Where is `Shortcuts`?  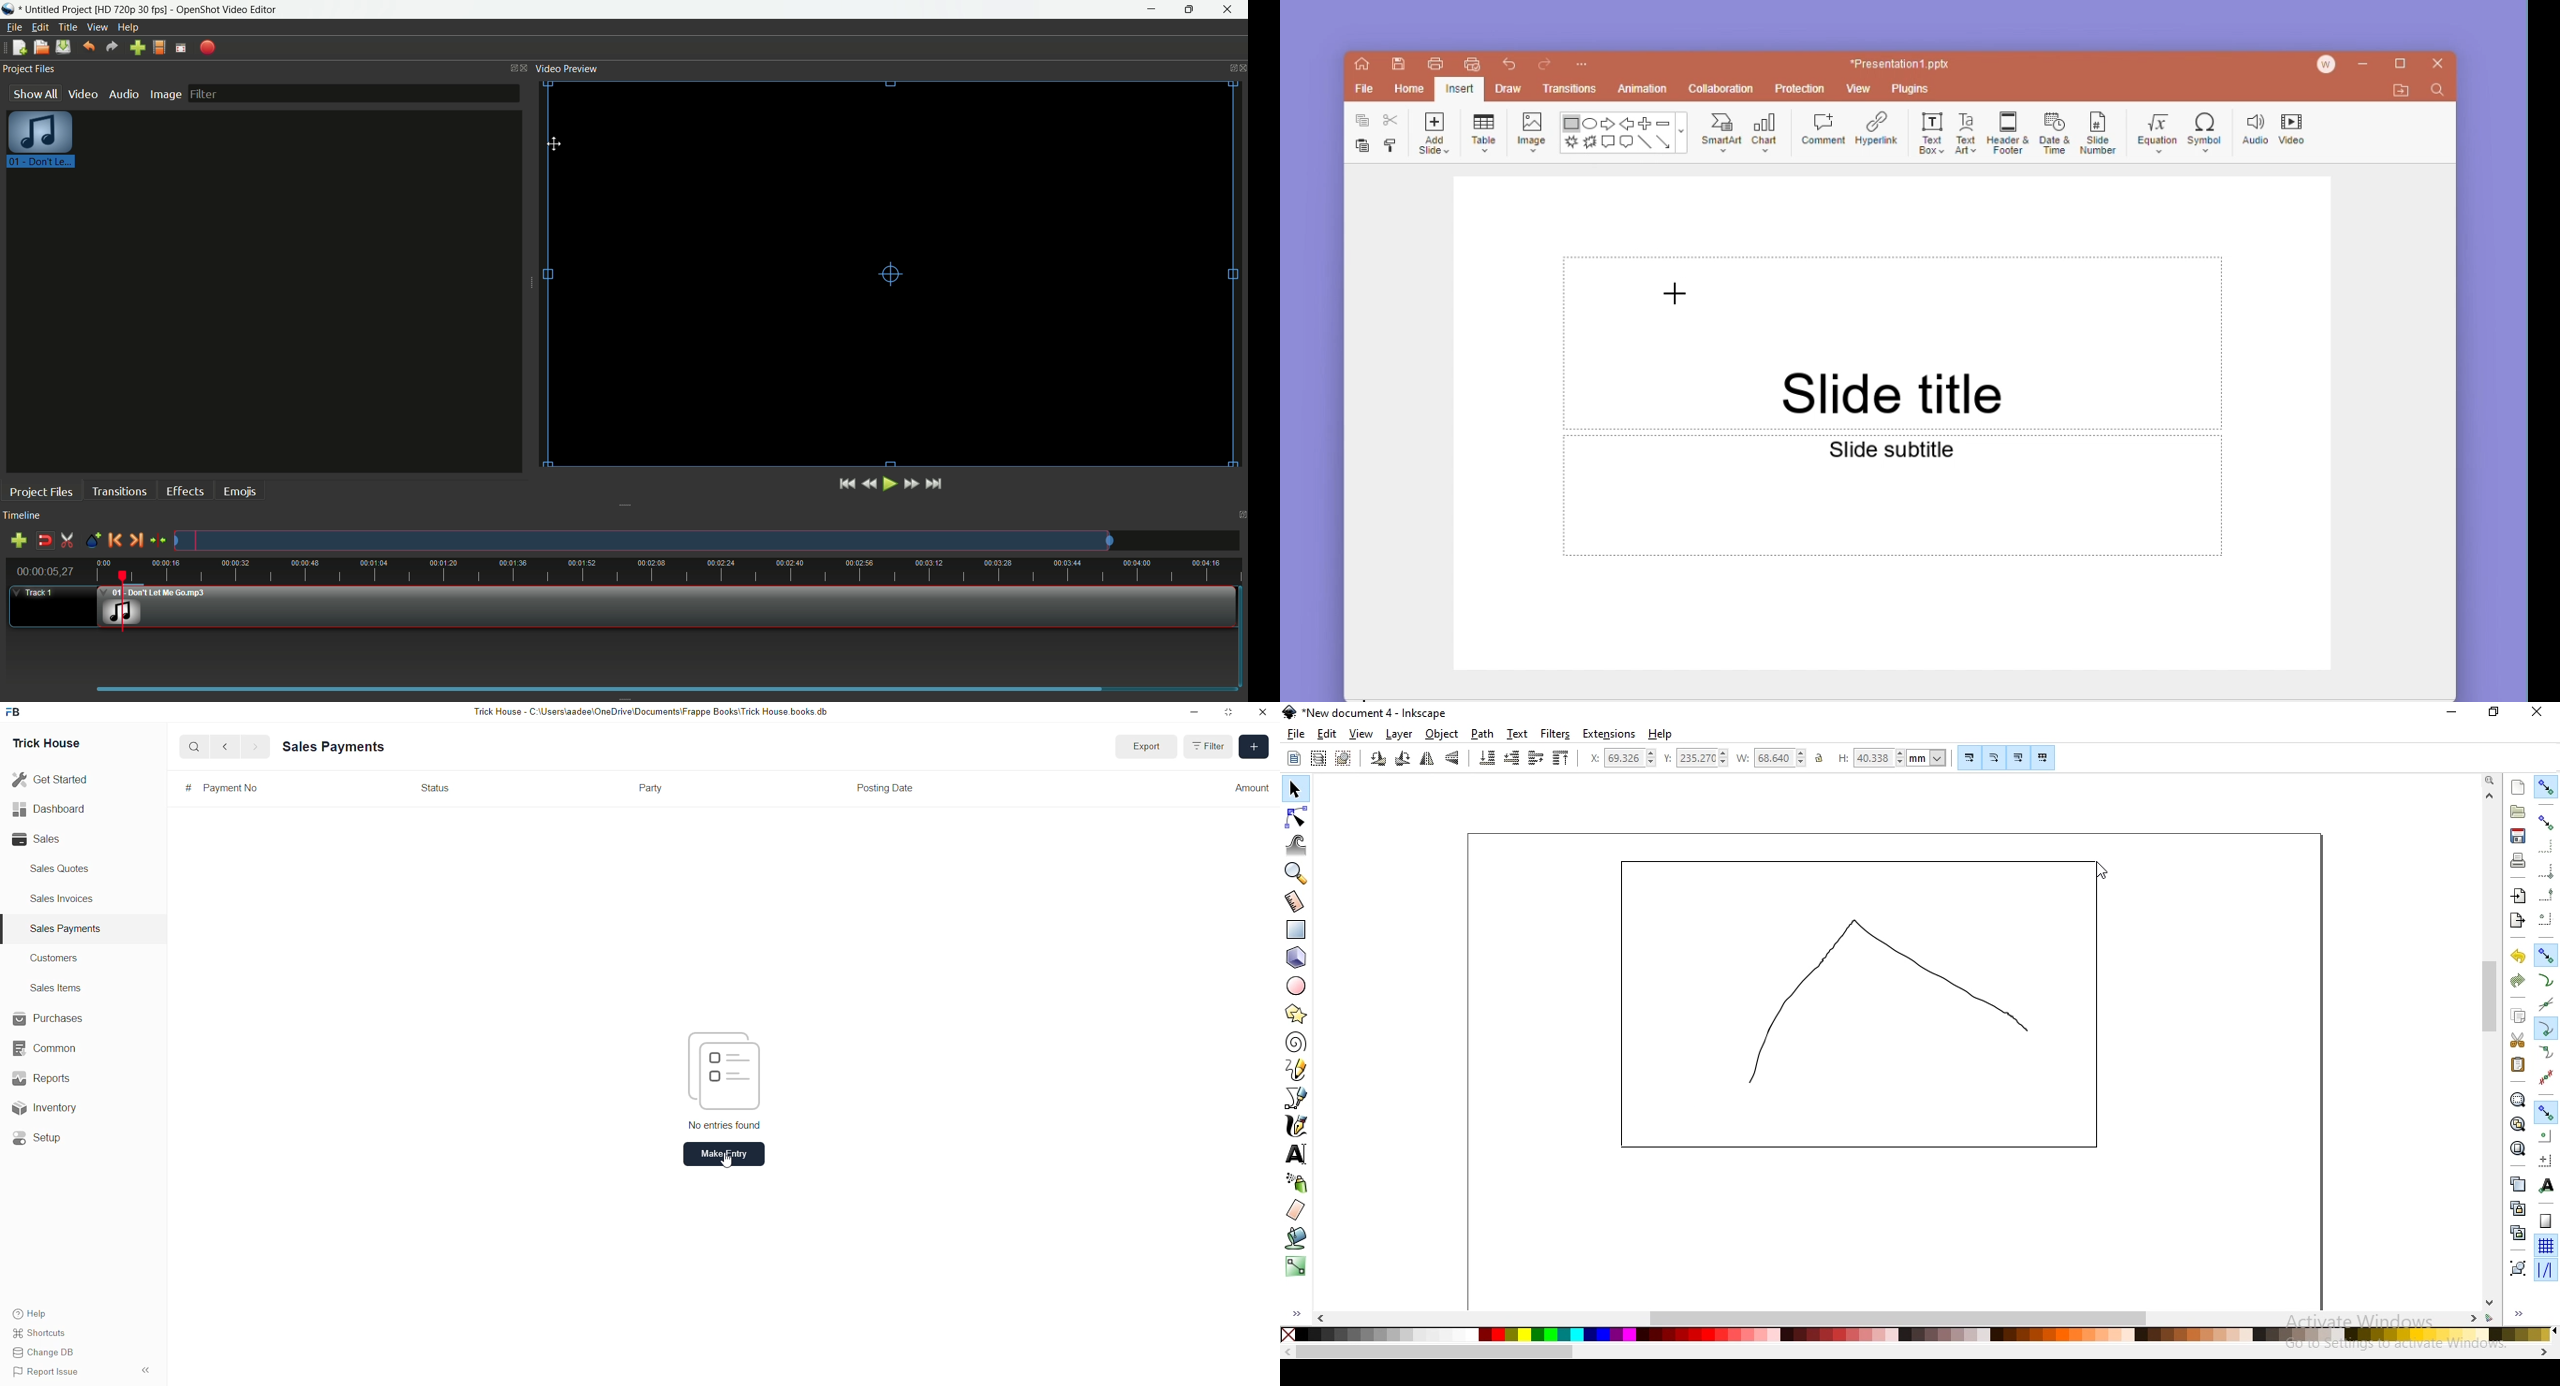 Shortcuts is located at coordinates (45, 1331).